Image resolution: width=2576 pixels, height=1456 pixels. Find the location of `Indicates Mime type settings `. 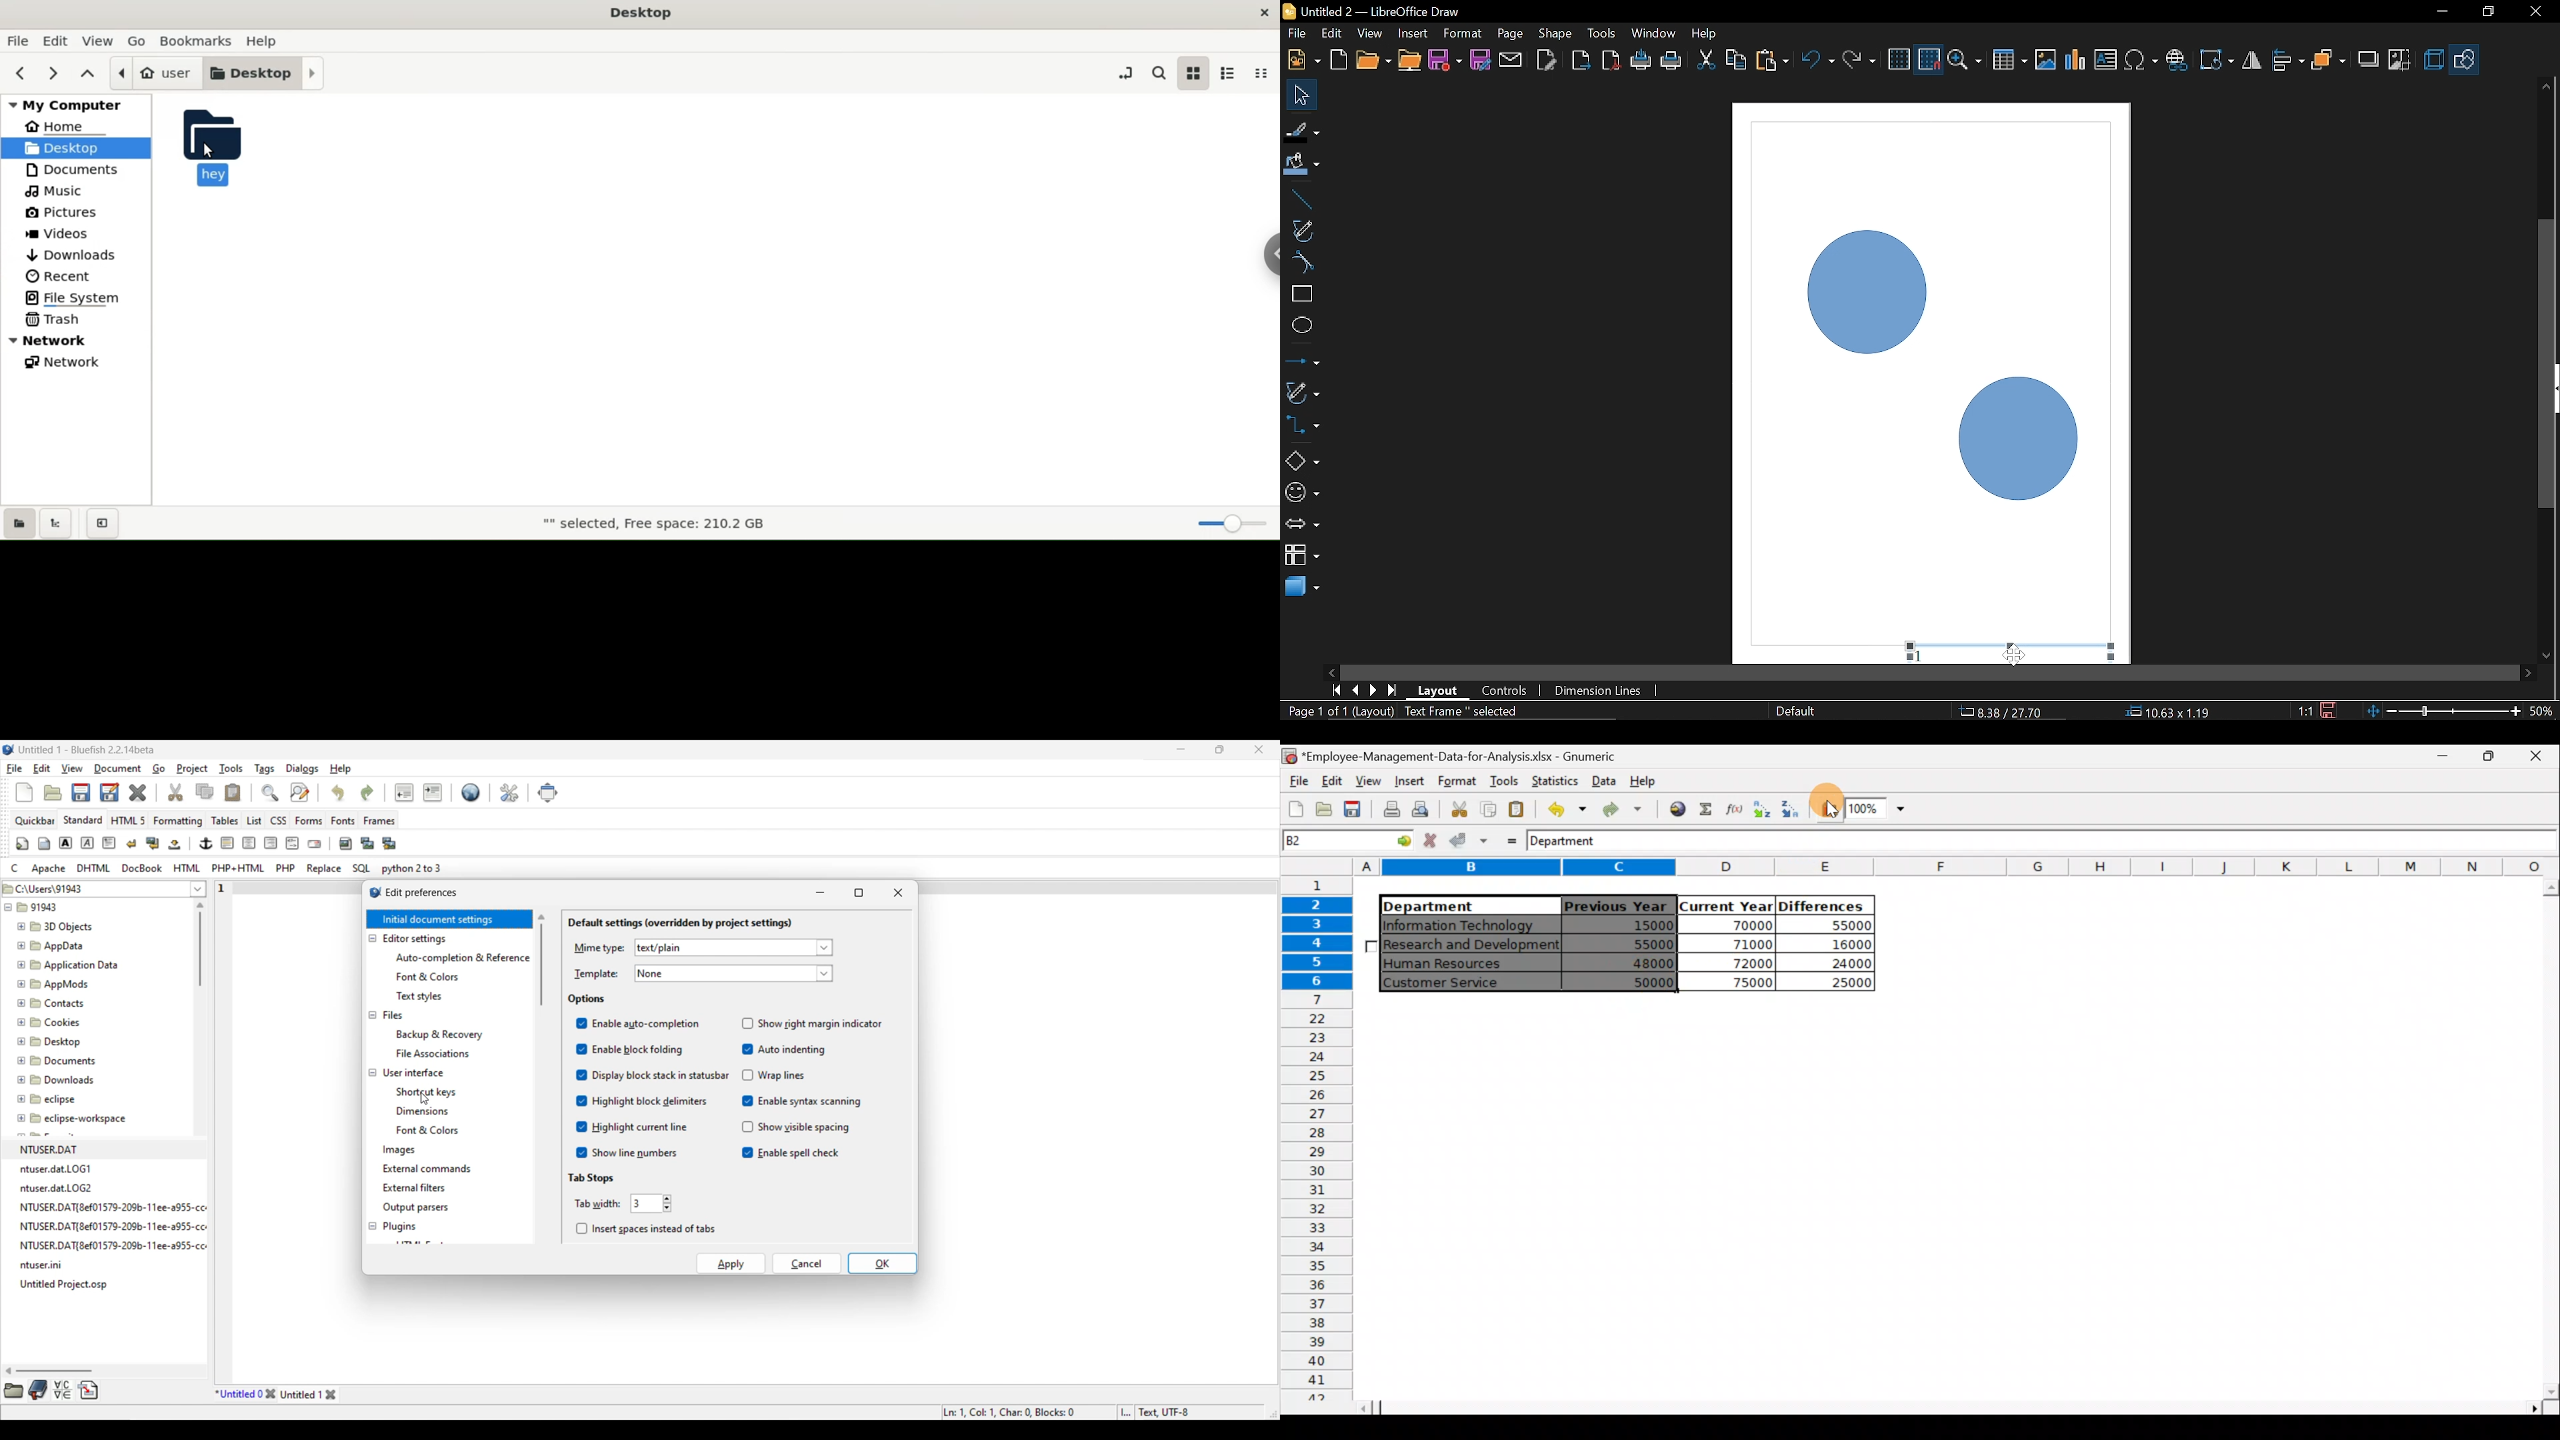

Indicates Mime type settings  is located at coordinates (599, 949).